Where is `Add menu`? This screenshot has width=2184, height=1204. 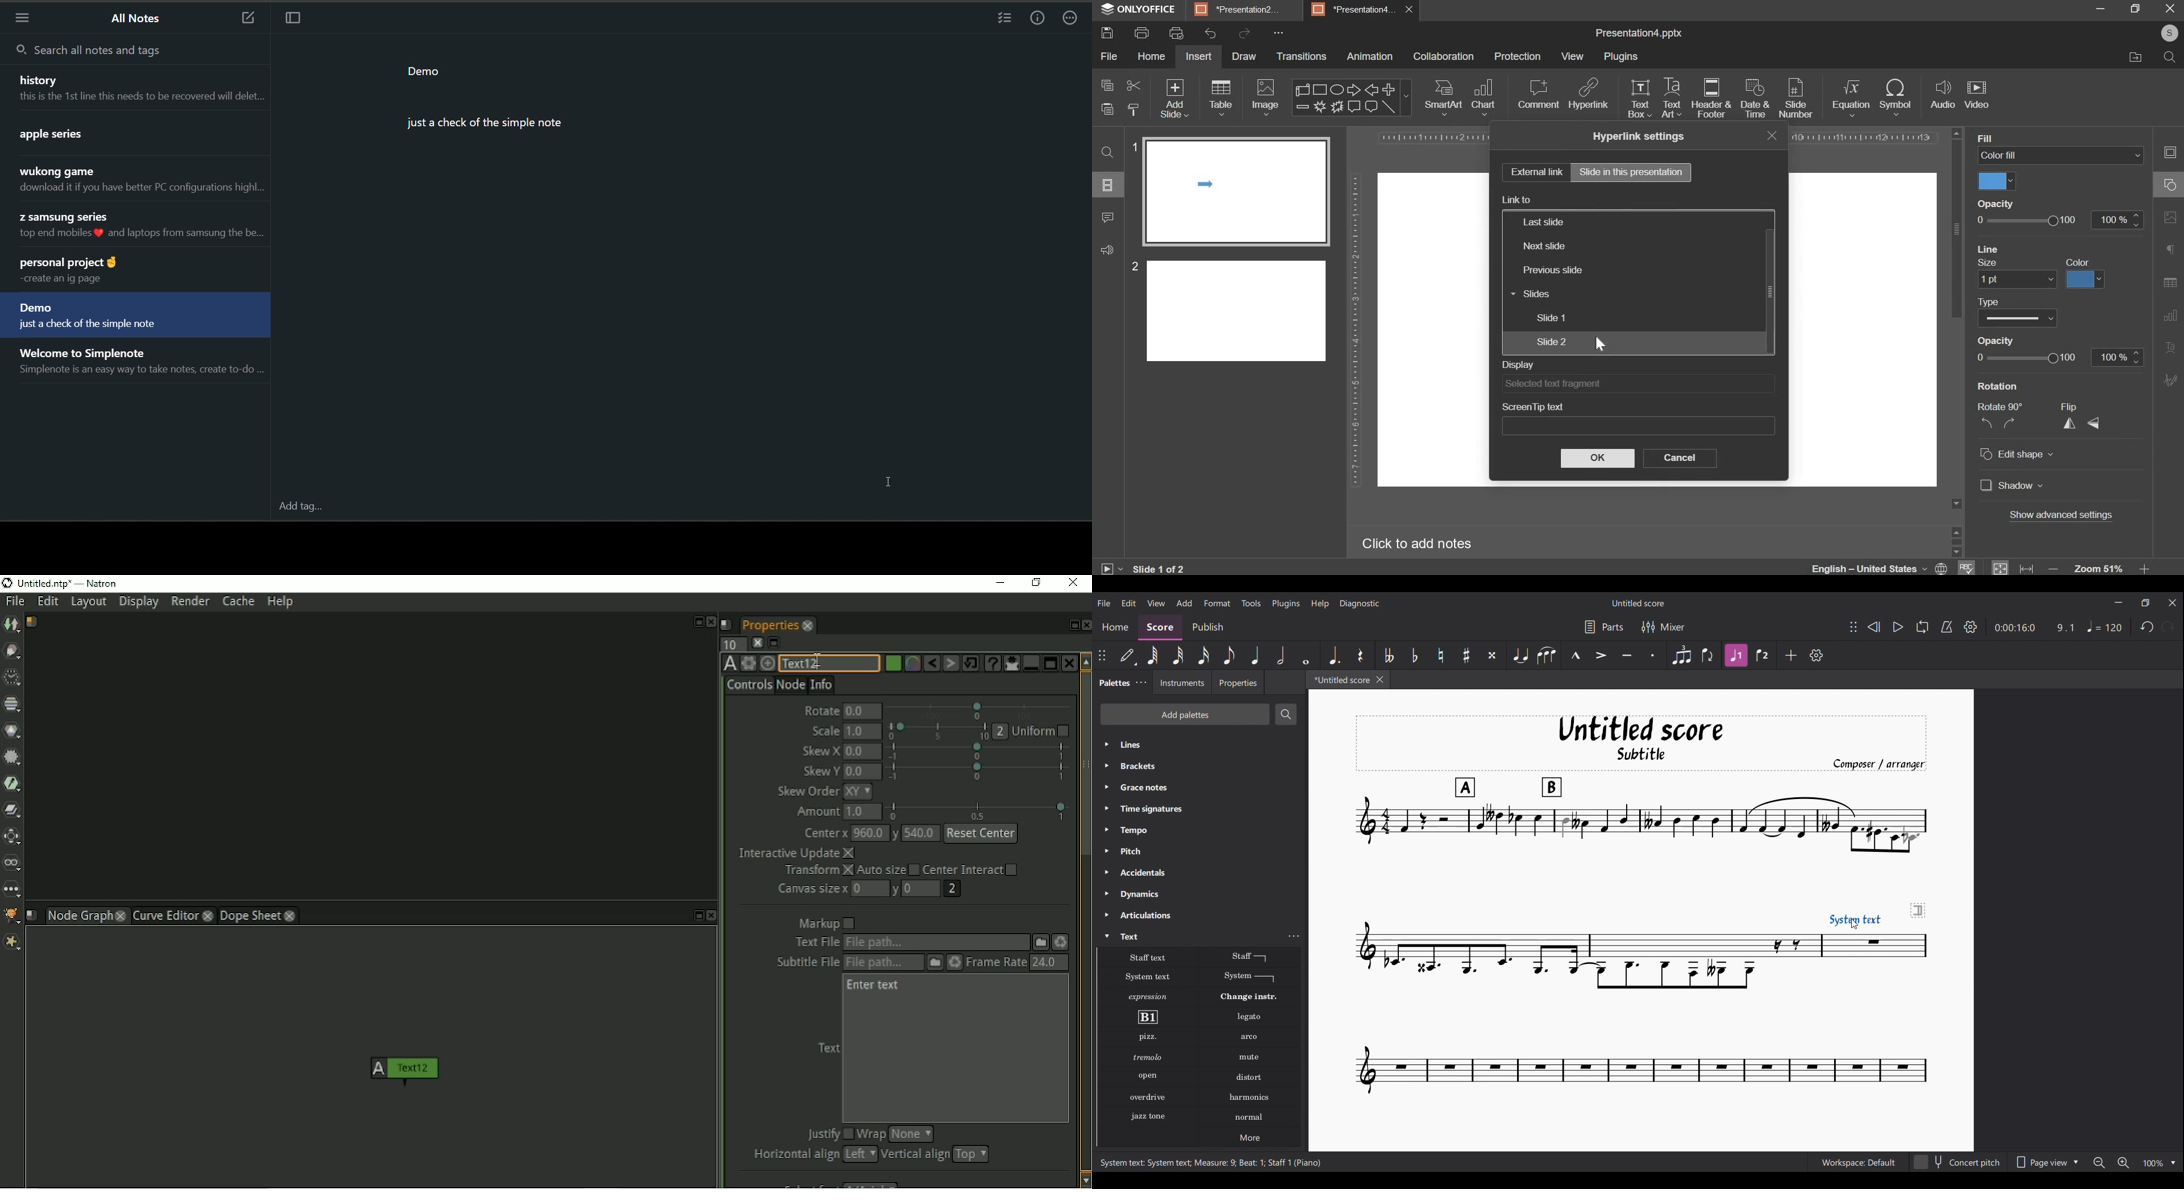 Add menu is located at coordinates (1185, 603).